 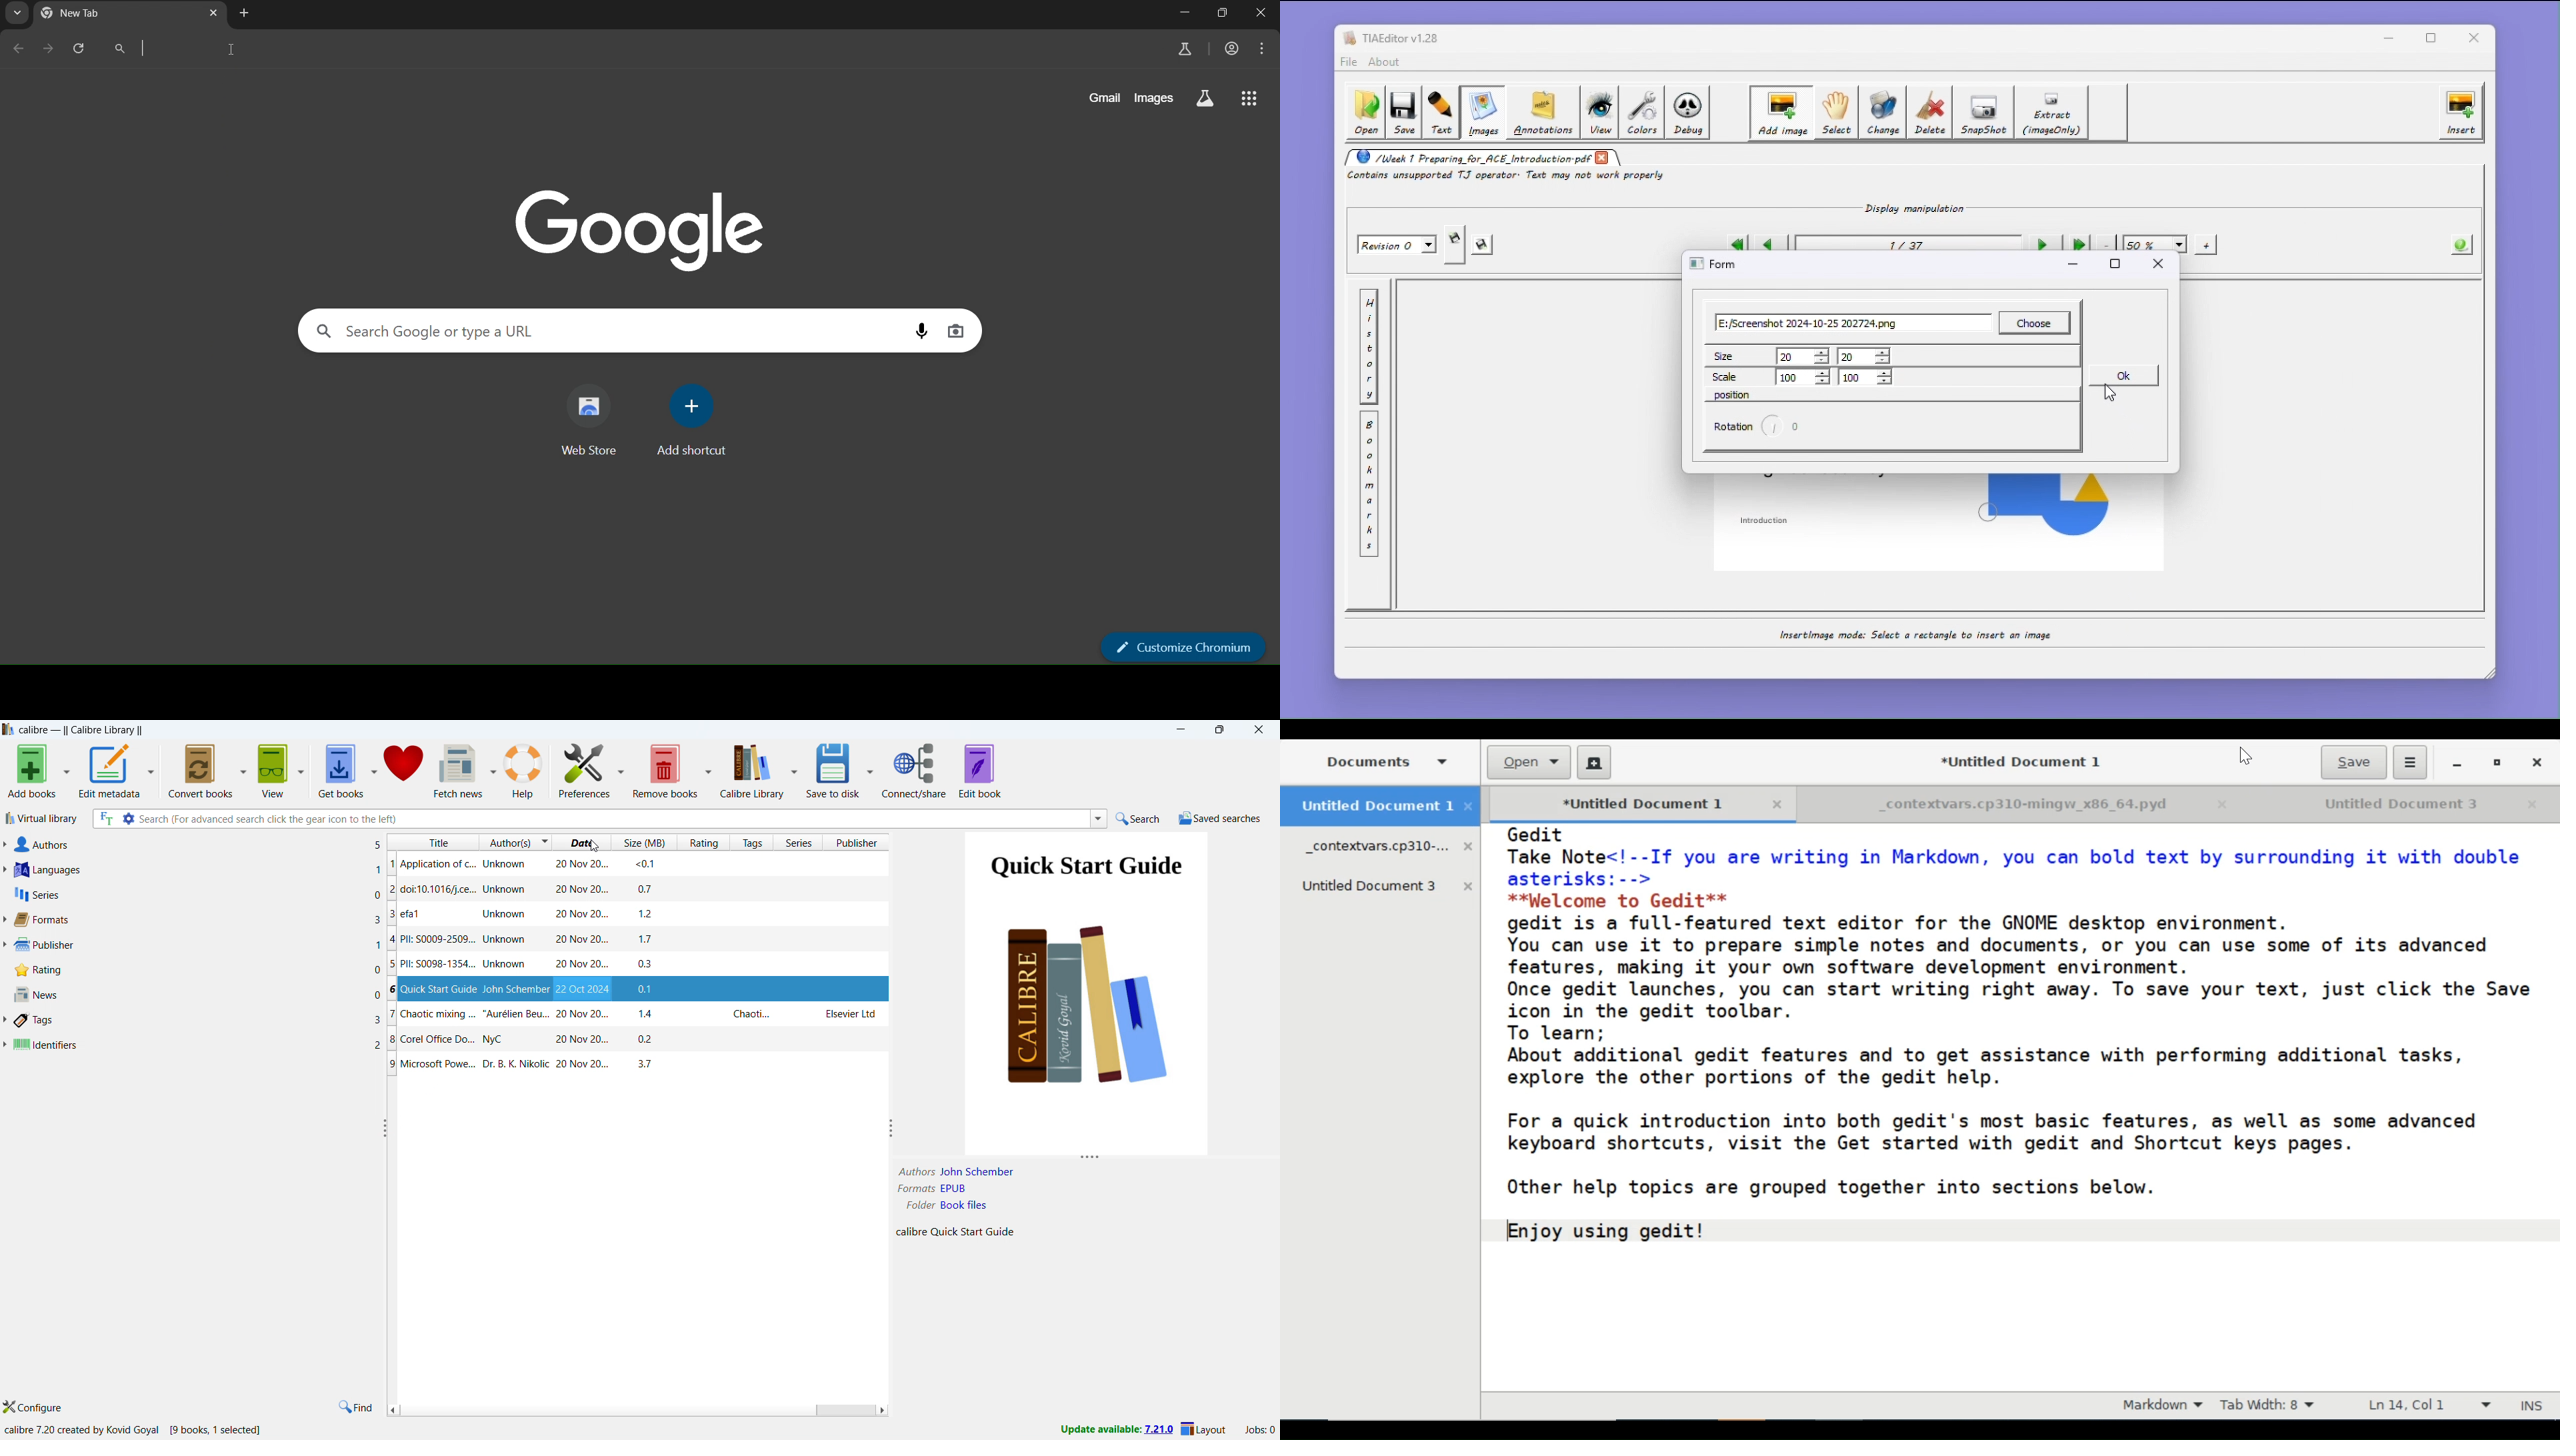 I want to click on Aurelien Beu.., so click(x=517, y=1015).